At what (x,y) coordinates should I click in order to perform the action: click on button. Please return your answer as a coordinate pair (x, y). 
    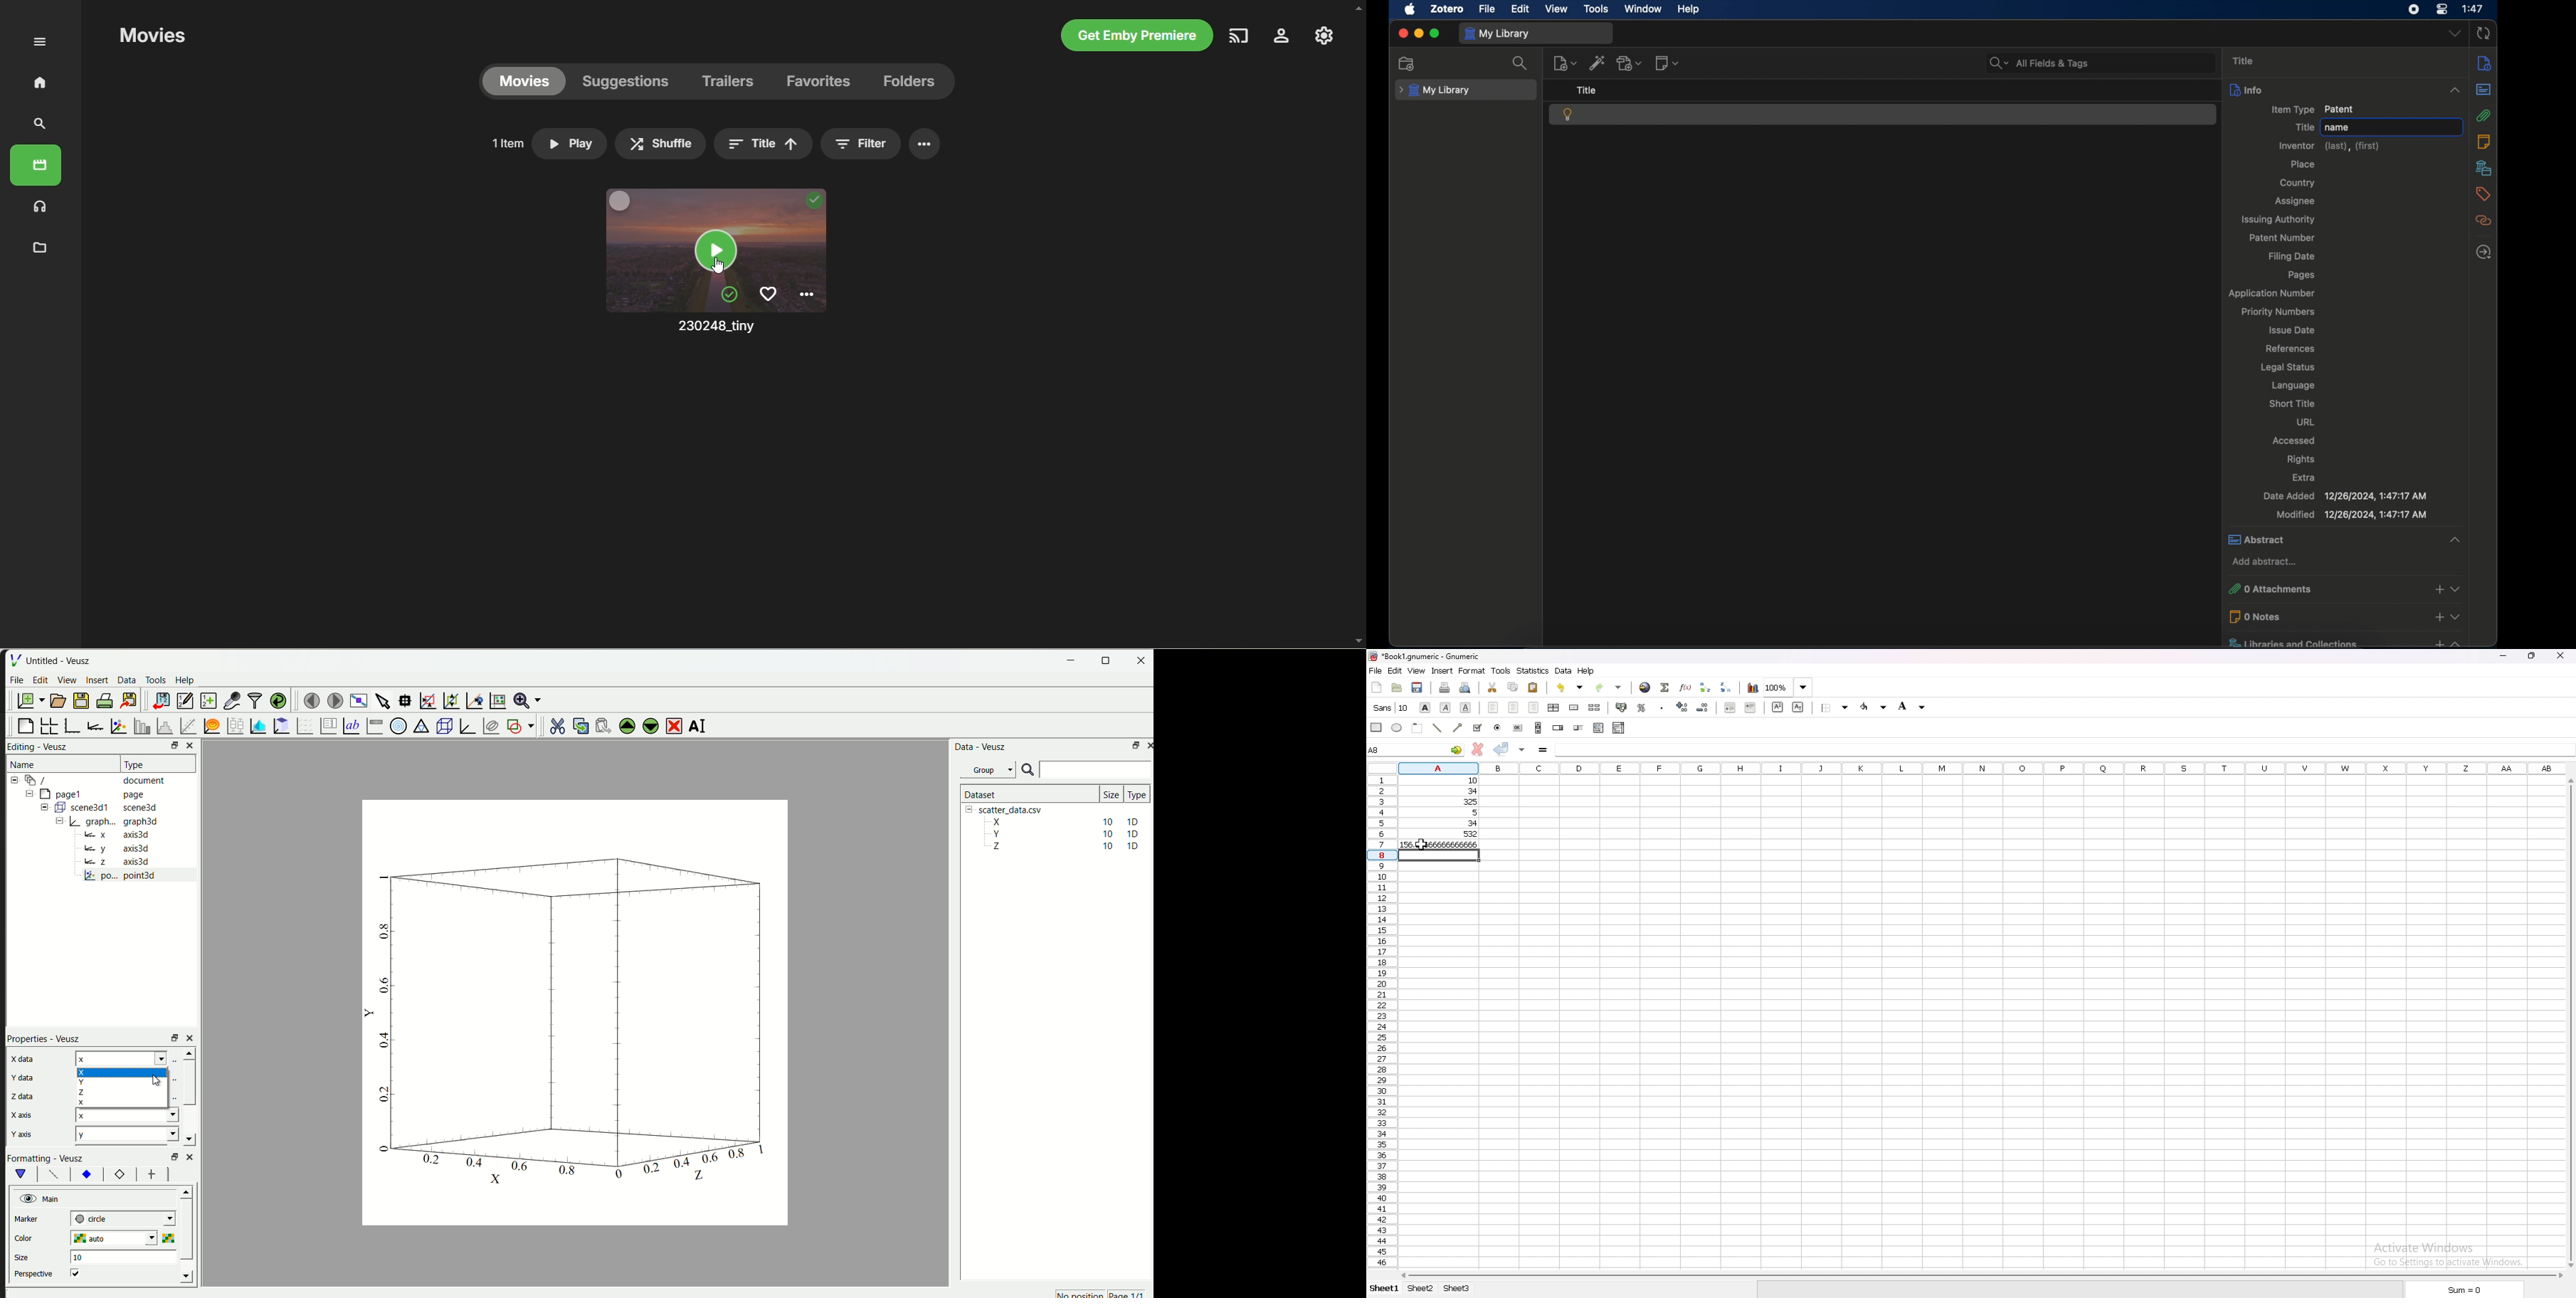
    Looking at the image, I should click on (1518, 727).